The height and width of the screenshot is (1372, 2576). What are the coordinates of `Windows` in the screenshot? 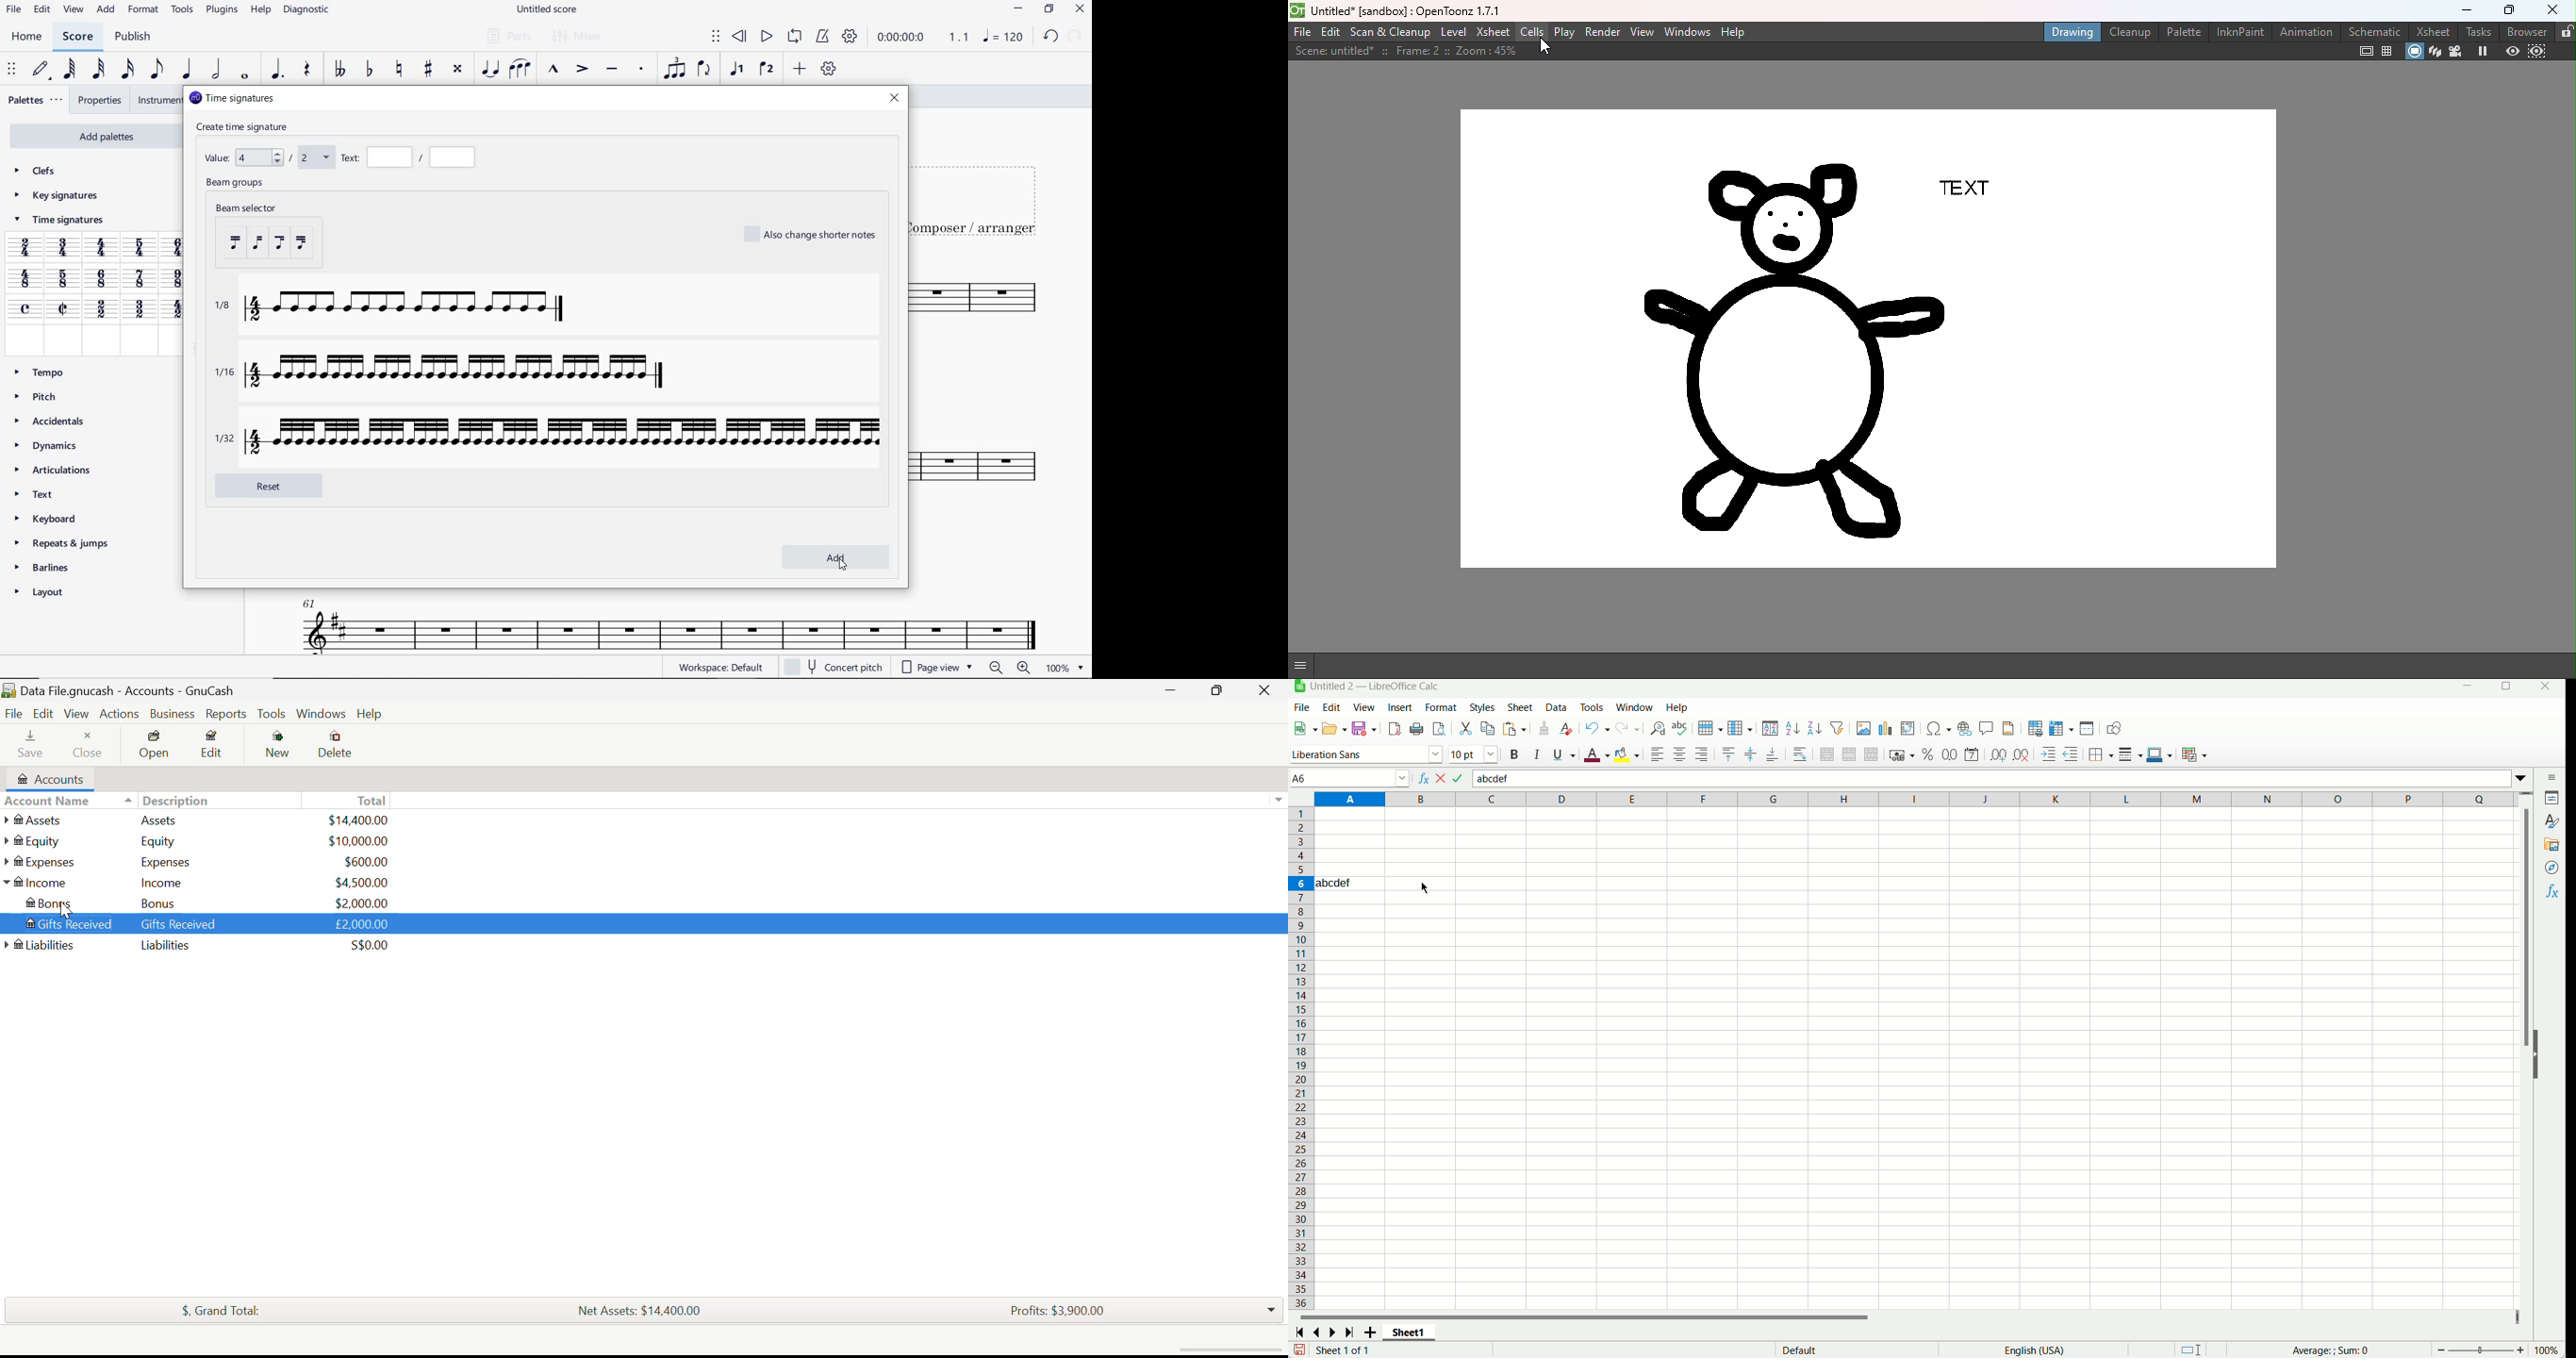 It's located at (321, 714).